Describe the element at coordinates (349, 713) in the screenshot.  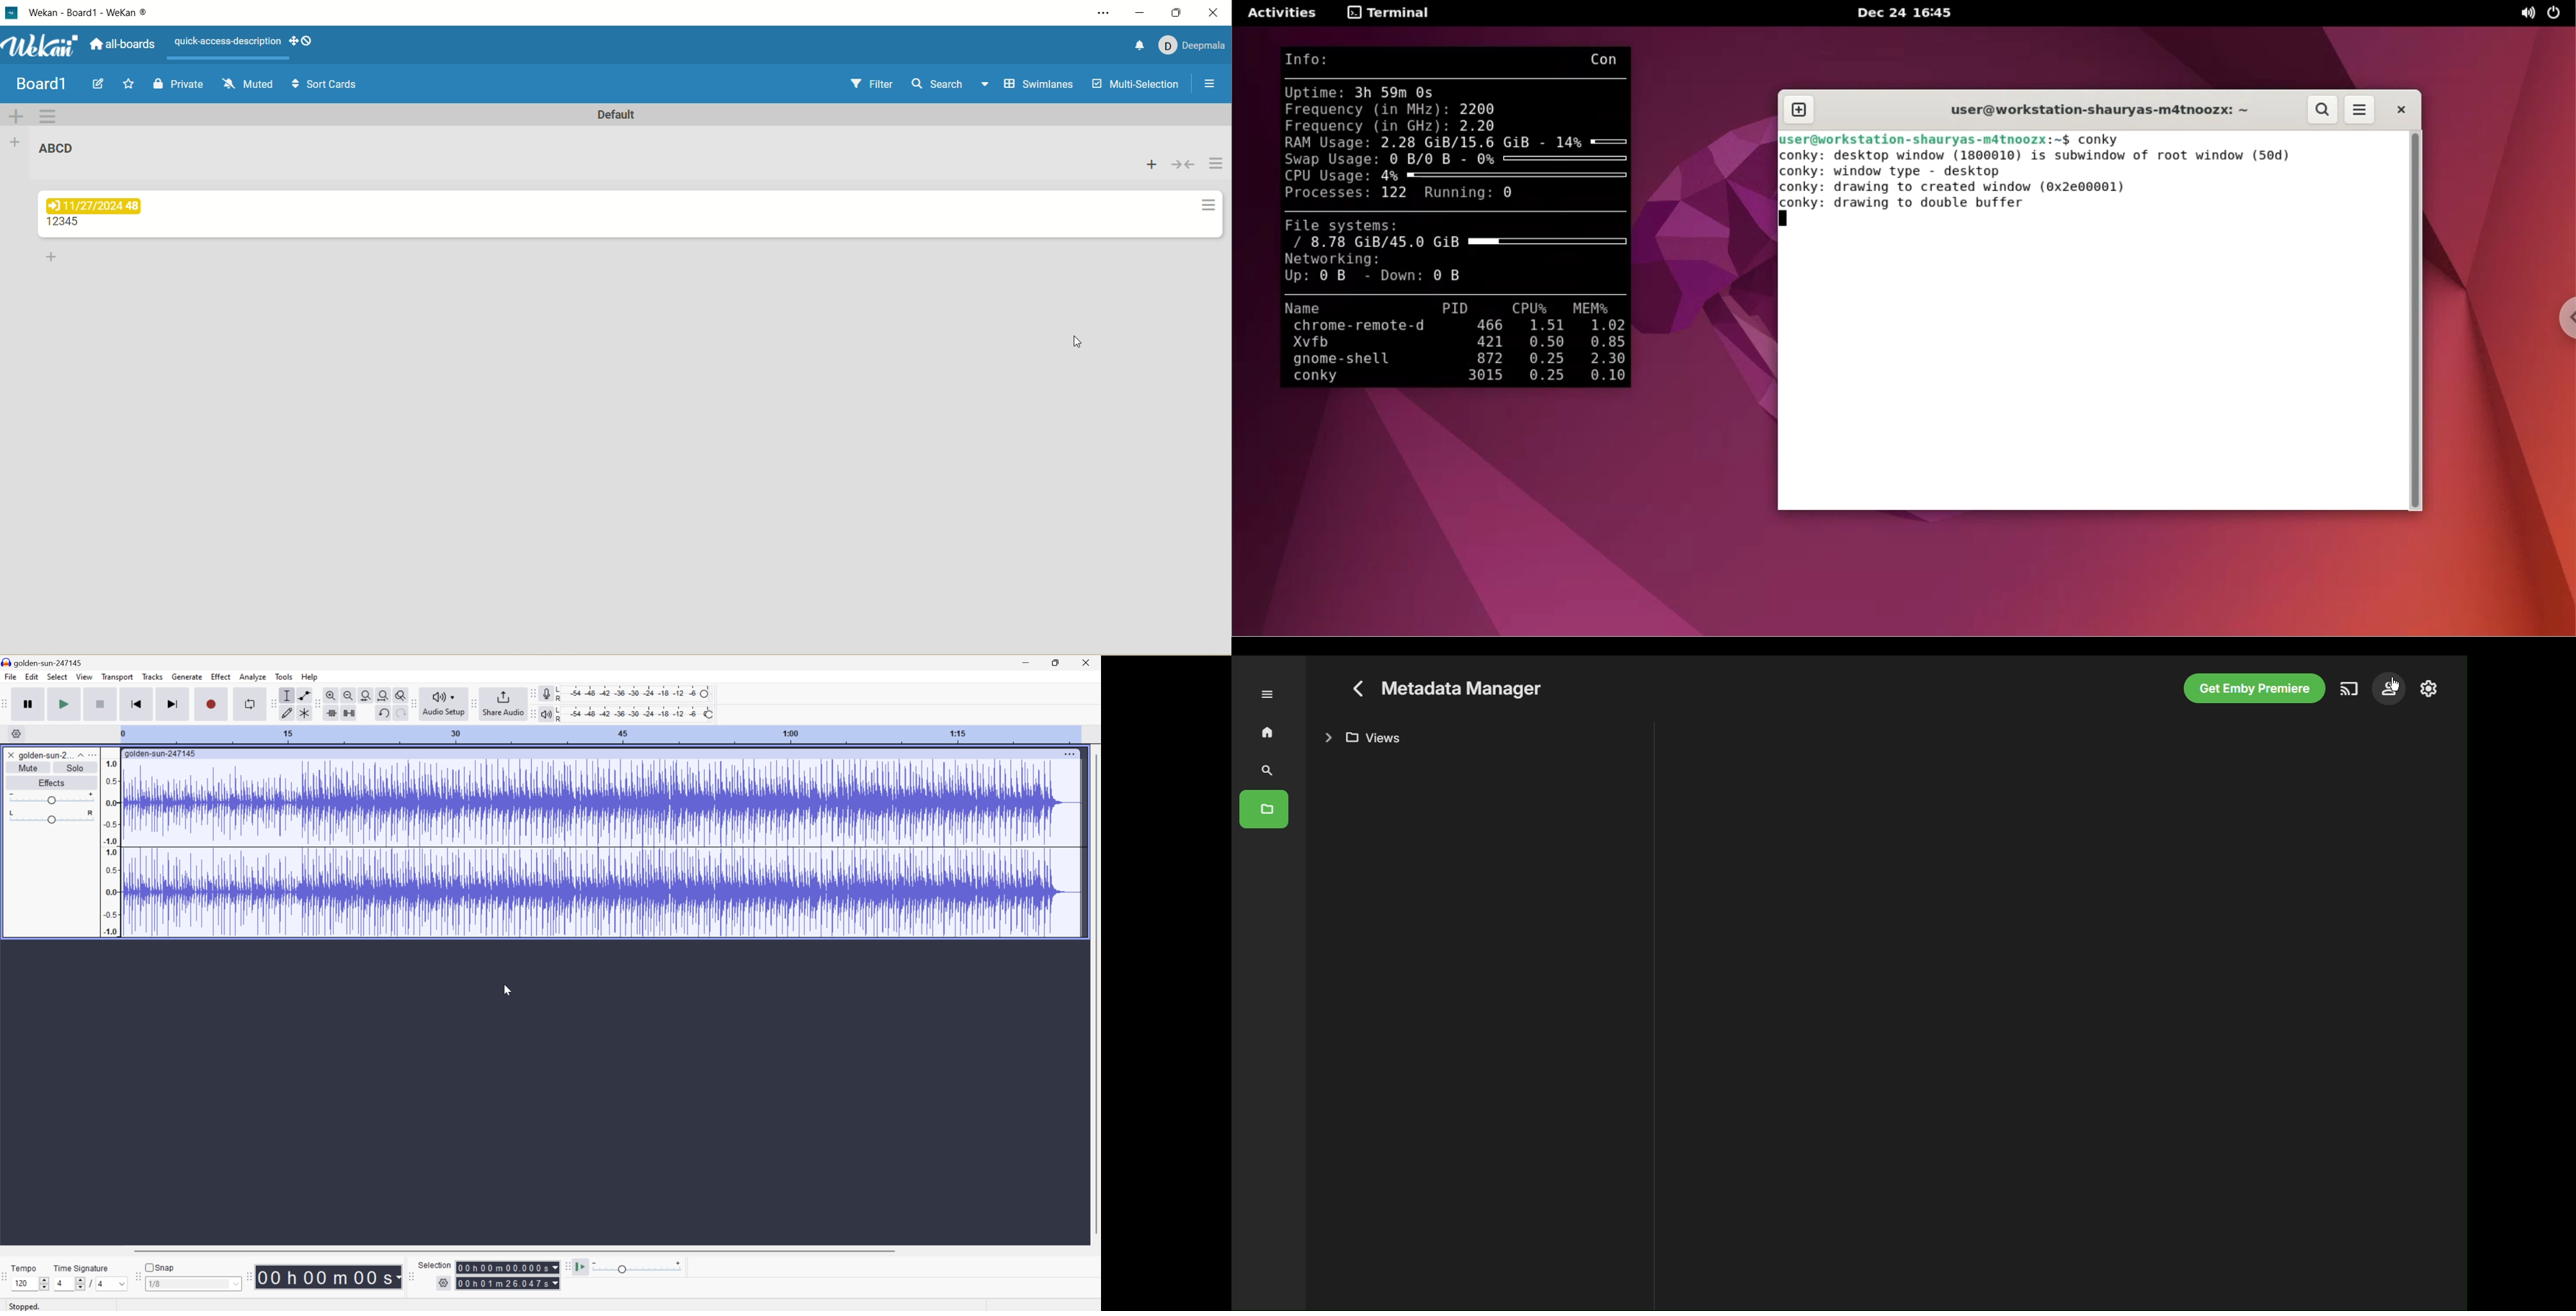
I see `Silence audio selection` at that location.